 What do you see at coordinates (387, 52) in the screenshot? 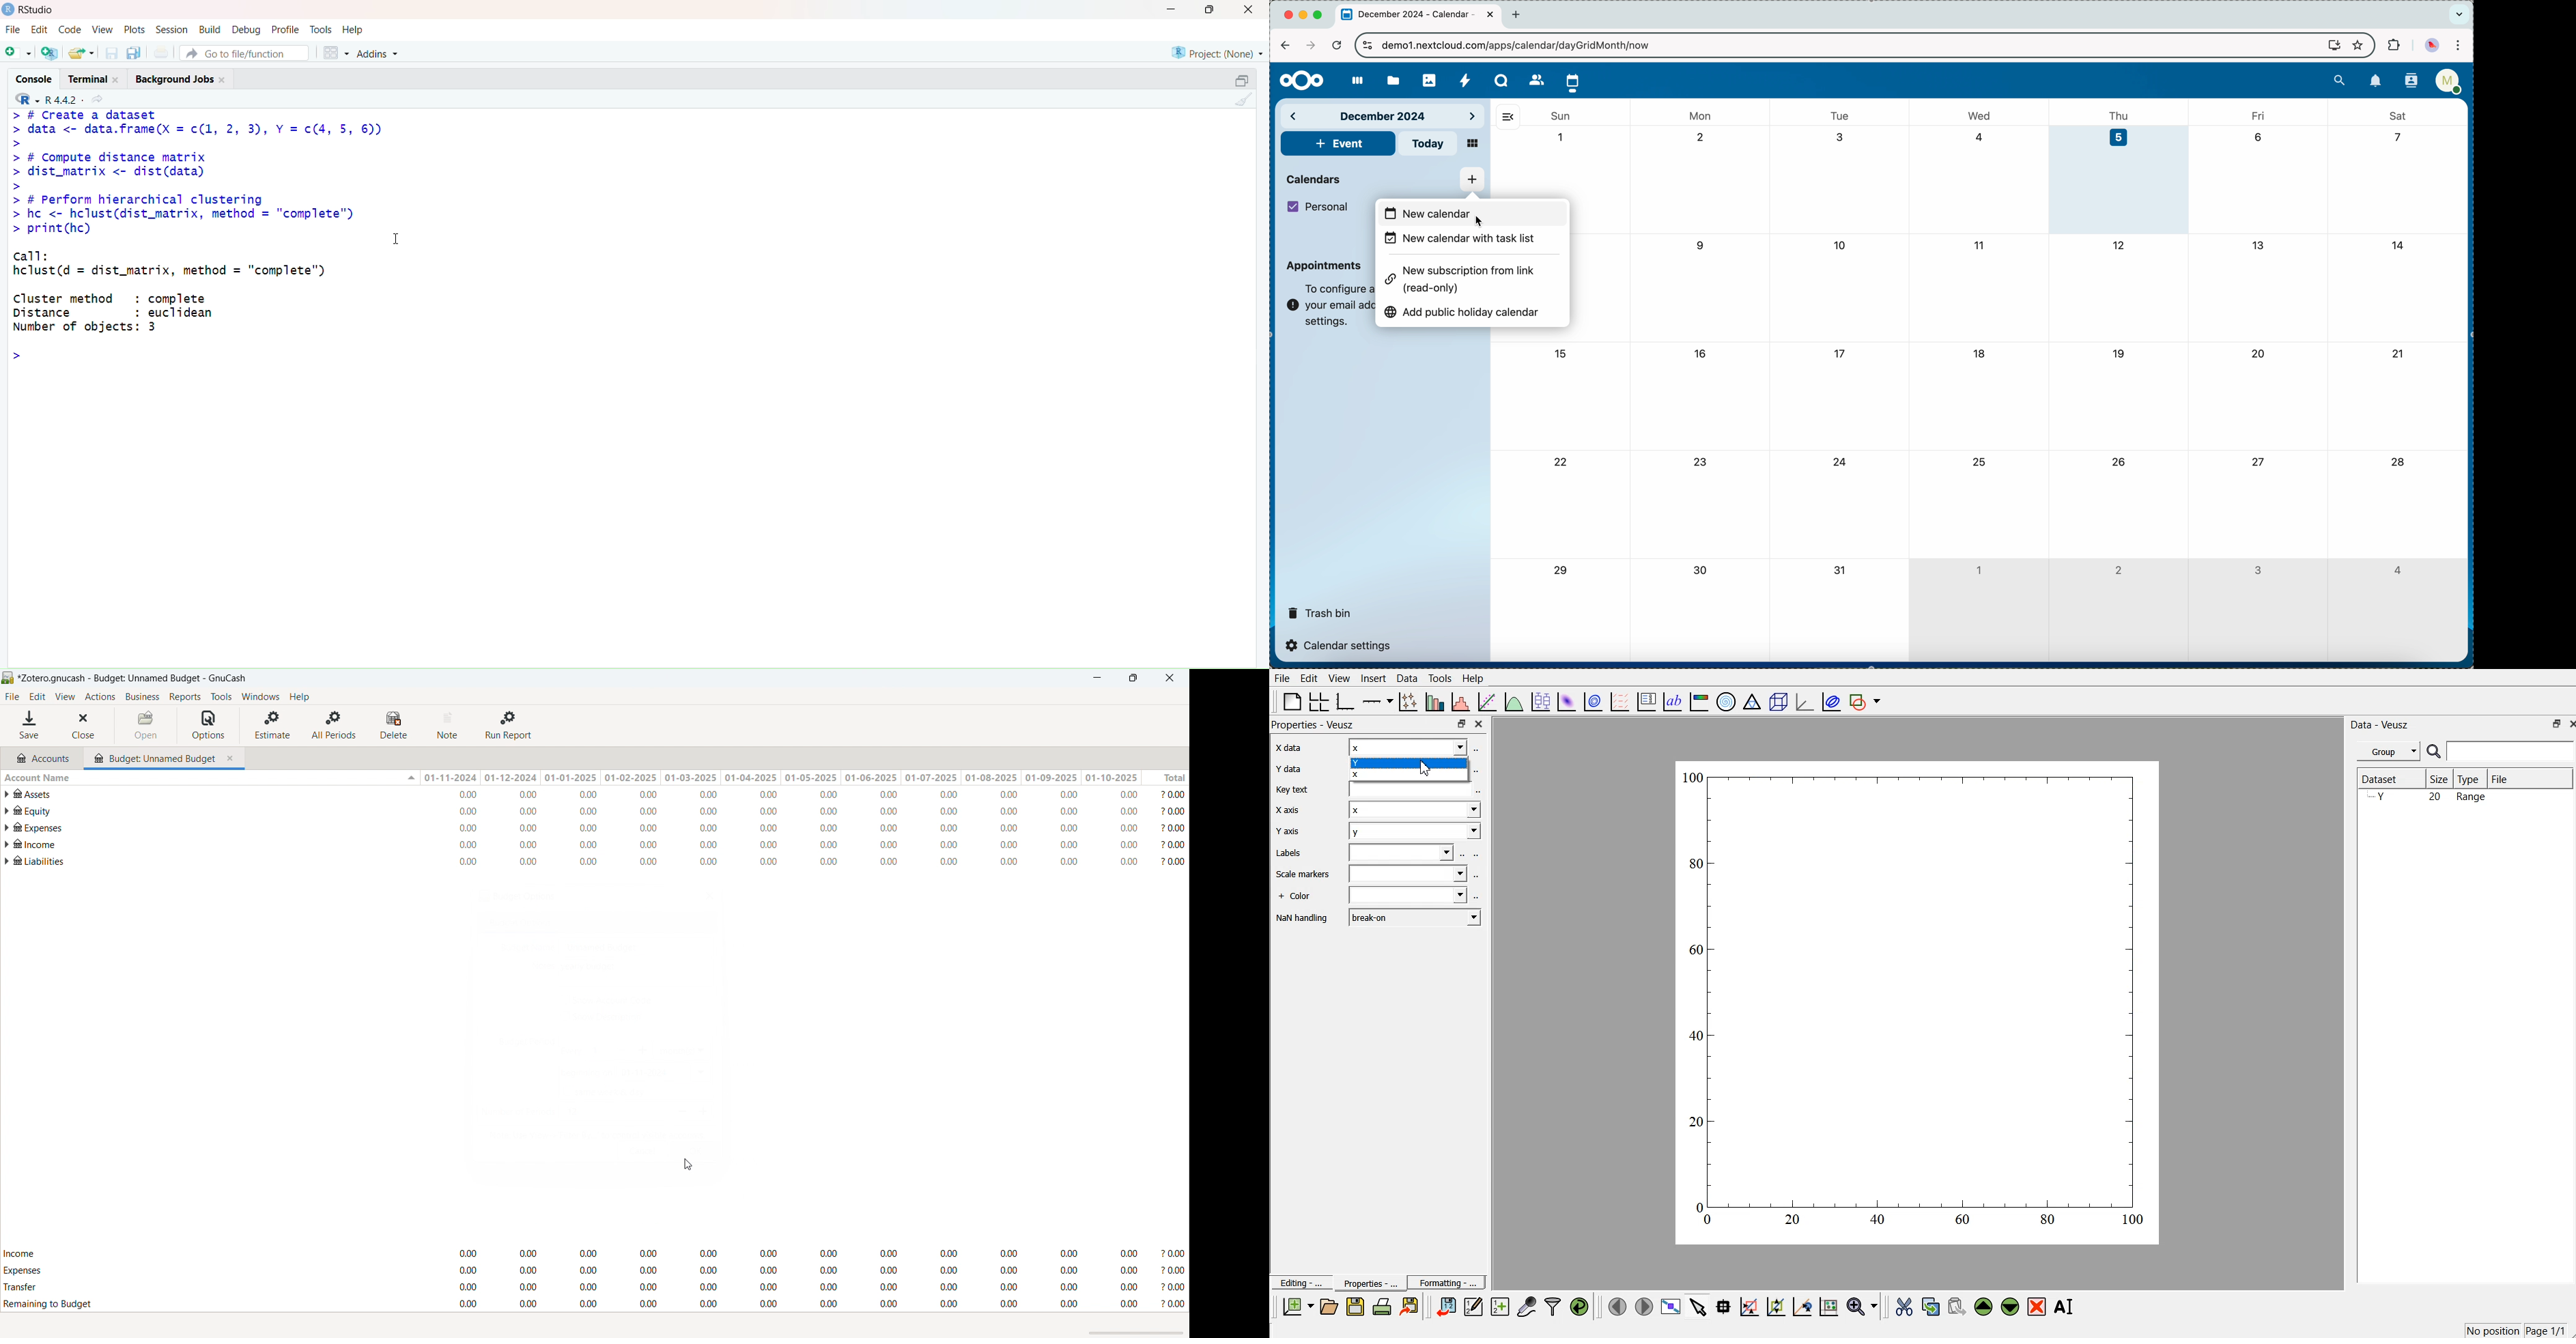
I see `Addins` at bounding box center [387, 52].